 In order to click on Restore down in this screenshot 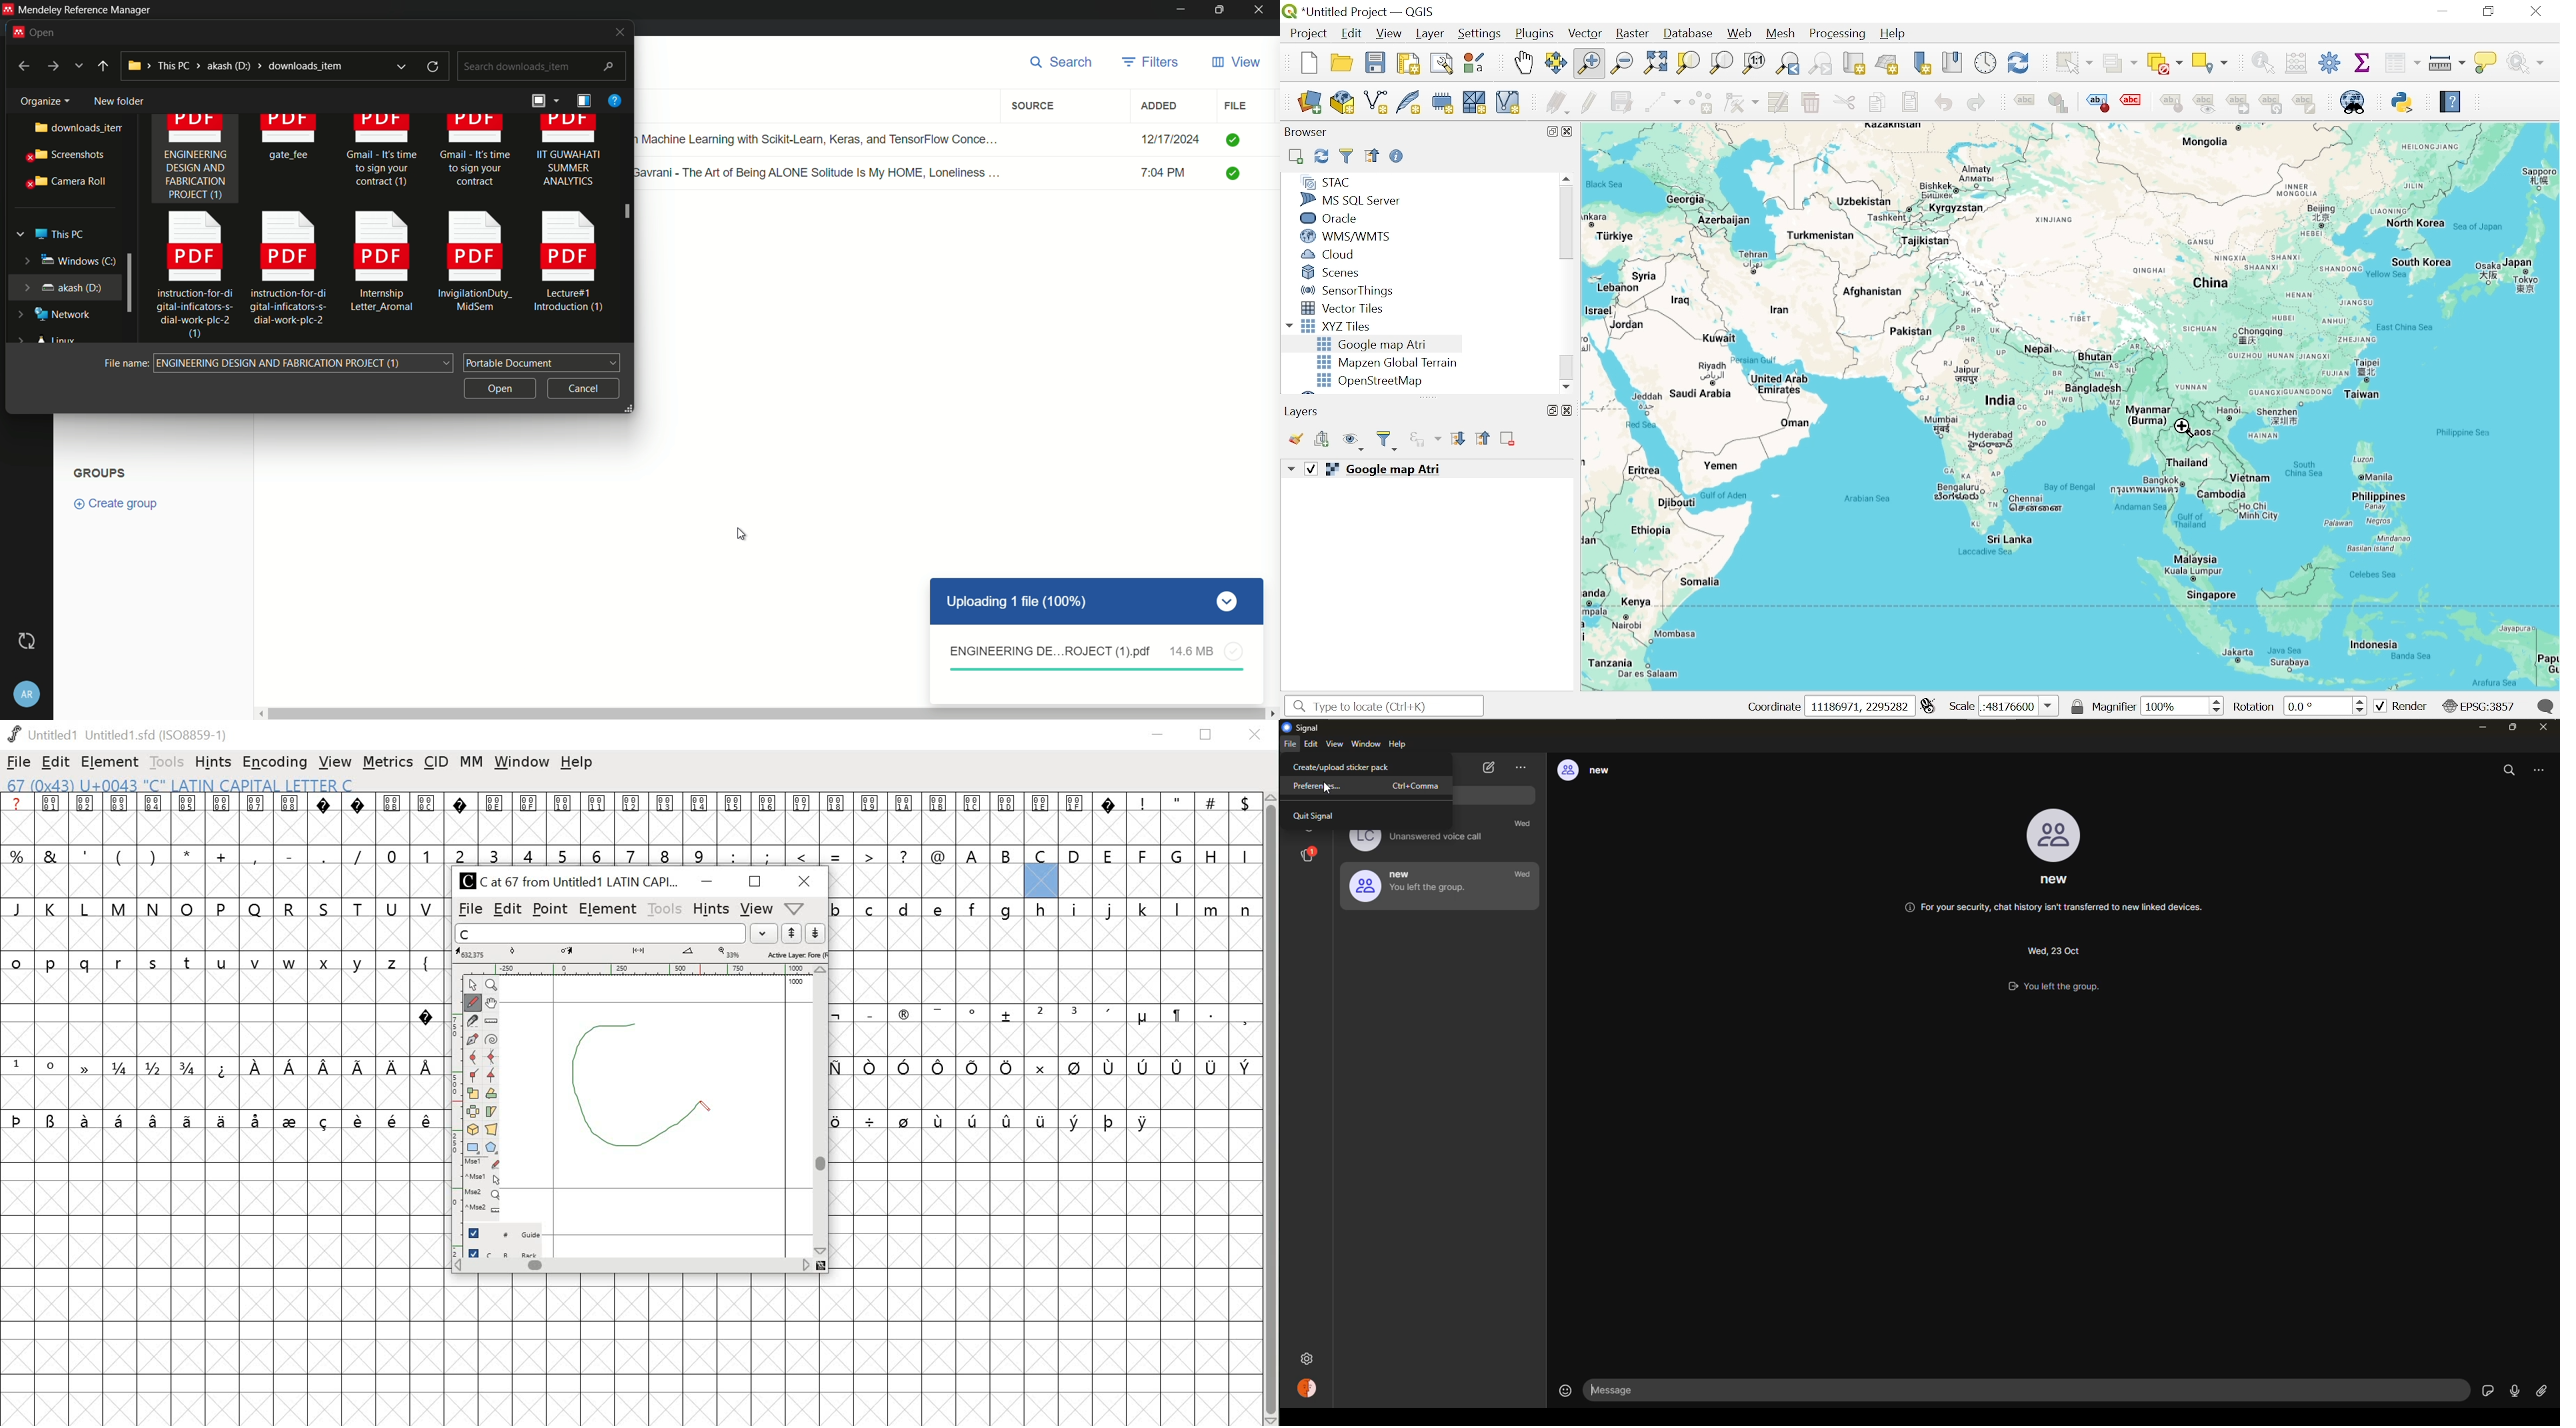, I will do `click(1548, 410)`.